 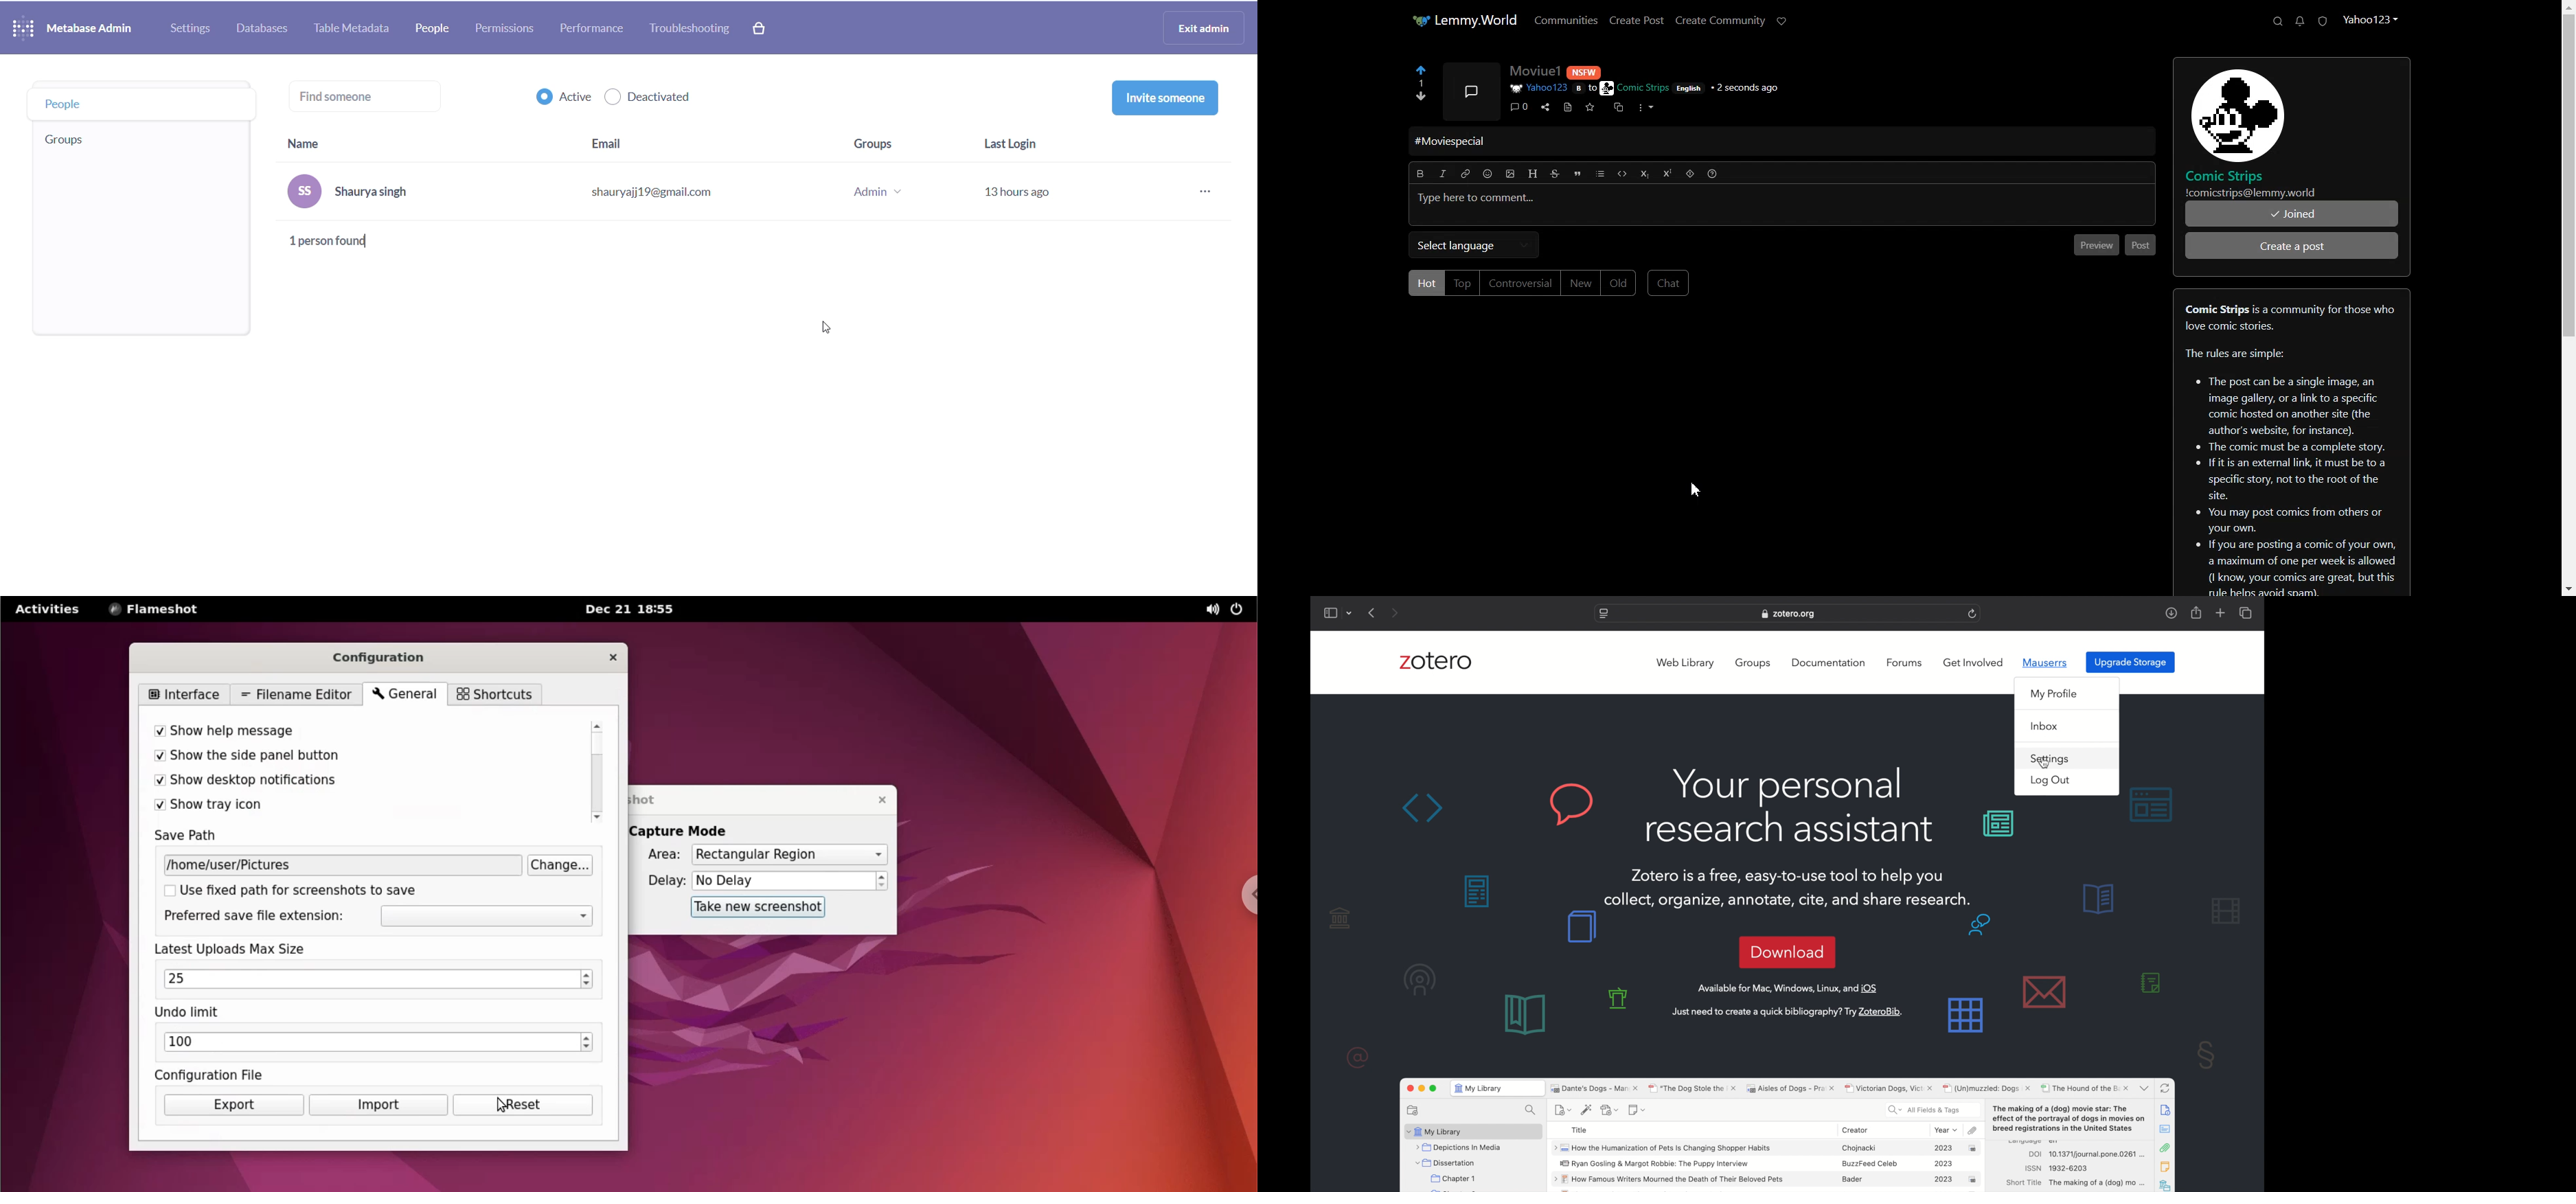 What do you see at coordinates (590, 1043) in the screenshot?
I see `increment or decrement undo limit` at bounding box center [590, 1043].